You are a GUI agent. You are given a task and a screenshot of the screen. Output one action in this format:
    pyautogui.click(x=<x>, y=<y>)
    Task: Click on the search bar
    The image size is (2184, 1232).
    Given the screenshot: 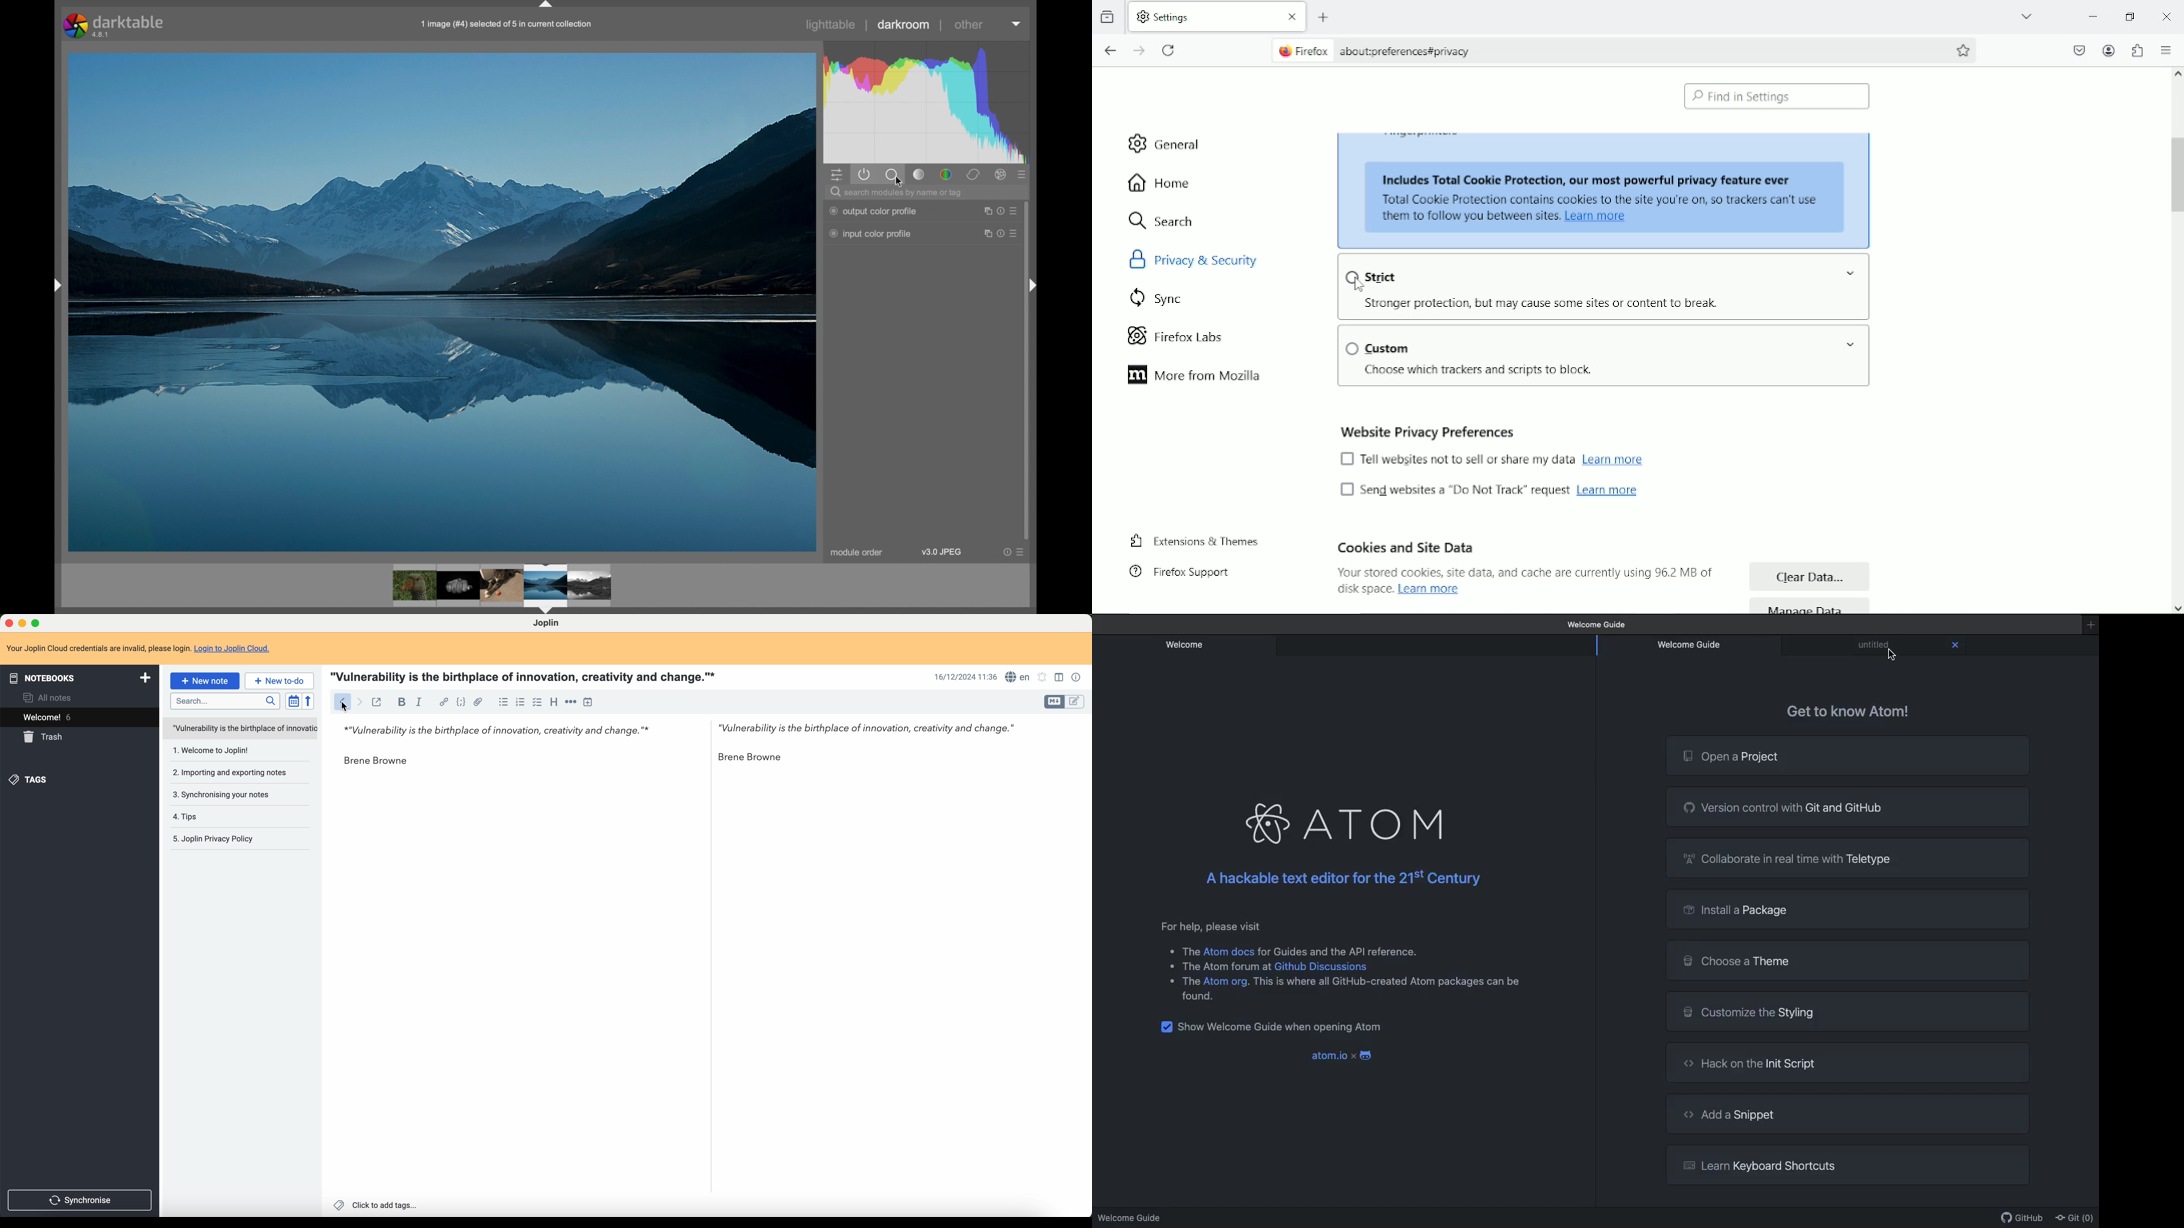 What is the action you would take?
    pyautogui.click(x=224, y=701)
    